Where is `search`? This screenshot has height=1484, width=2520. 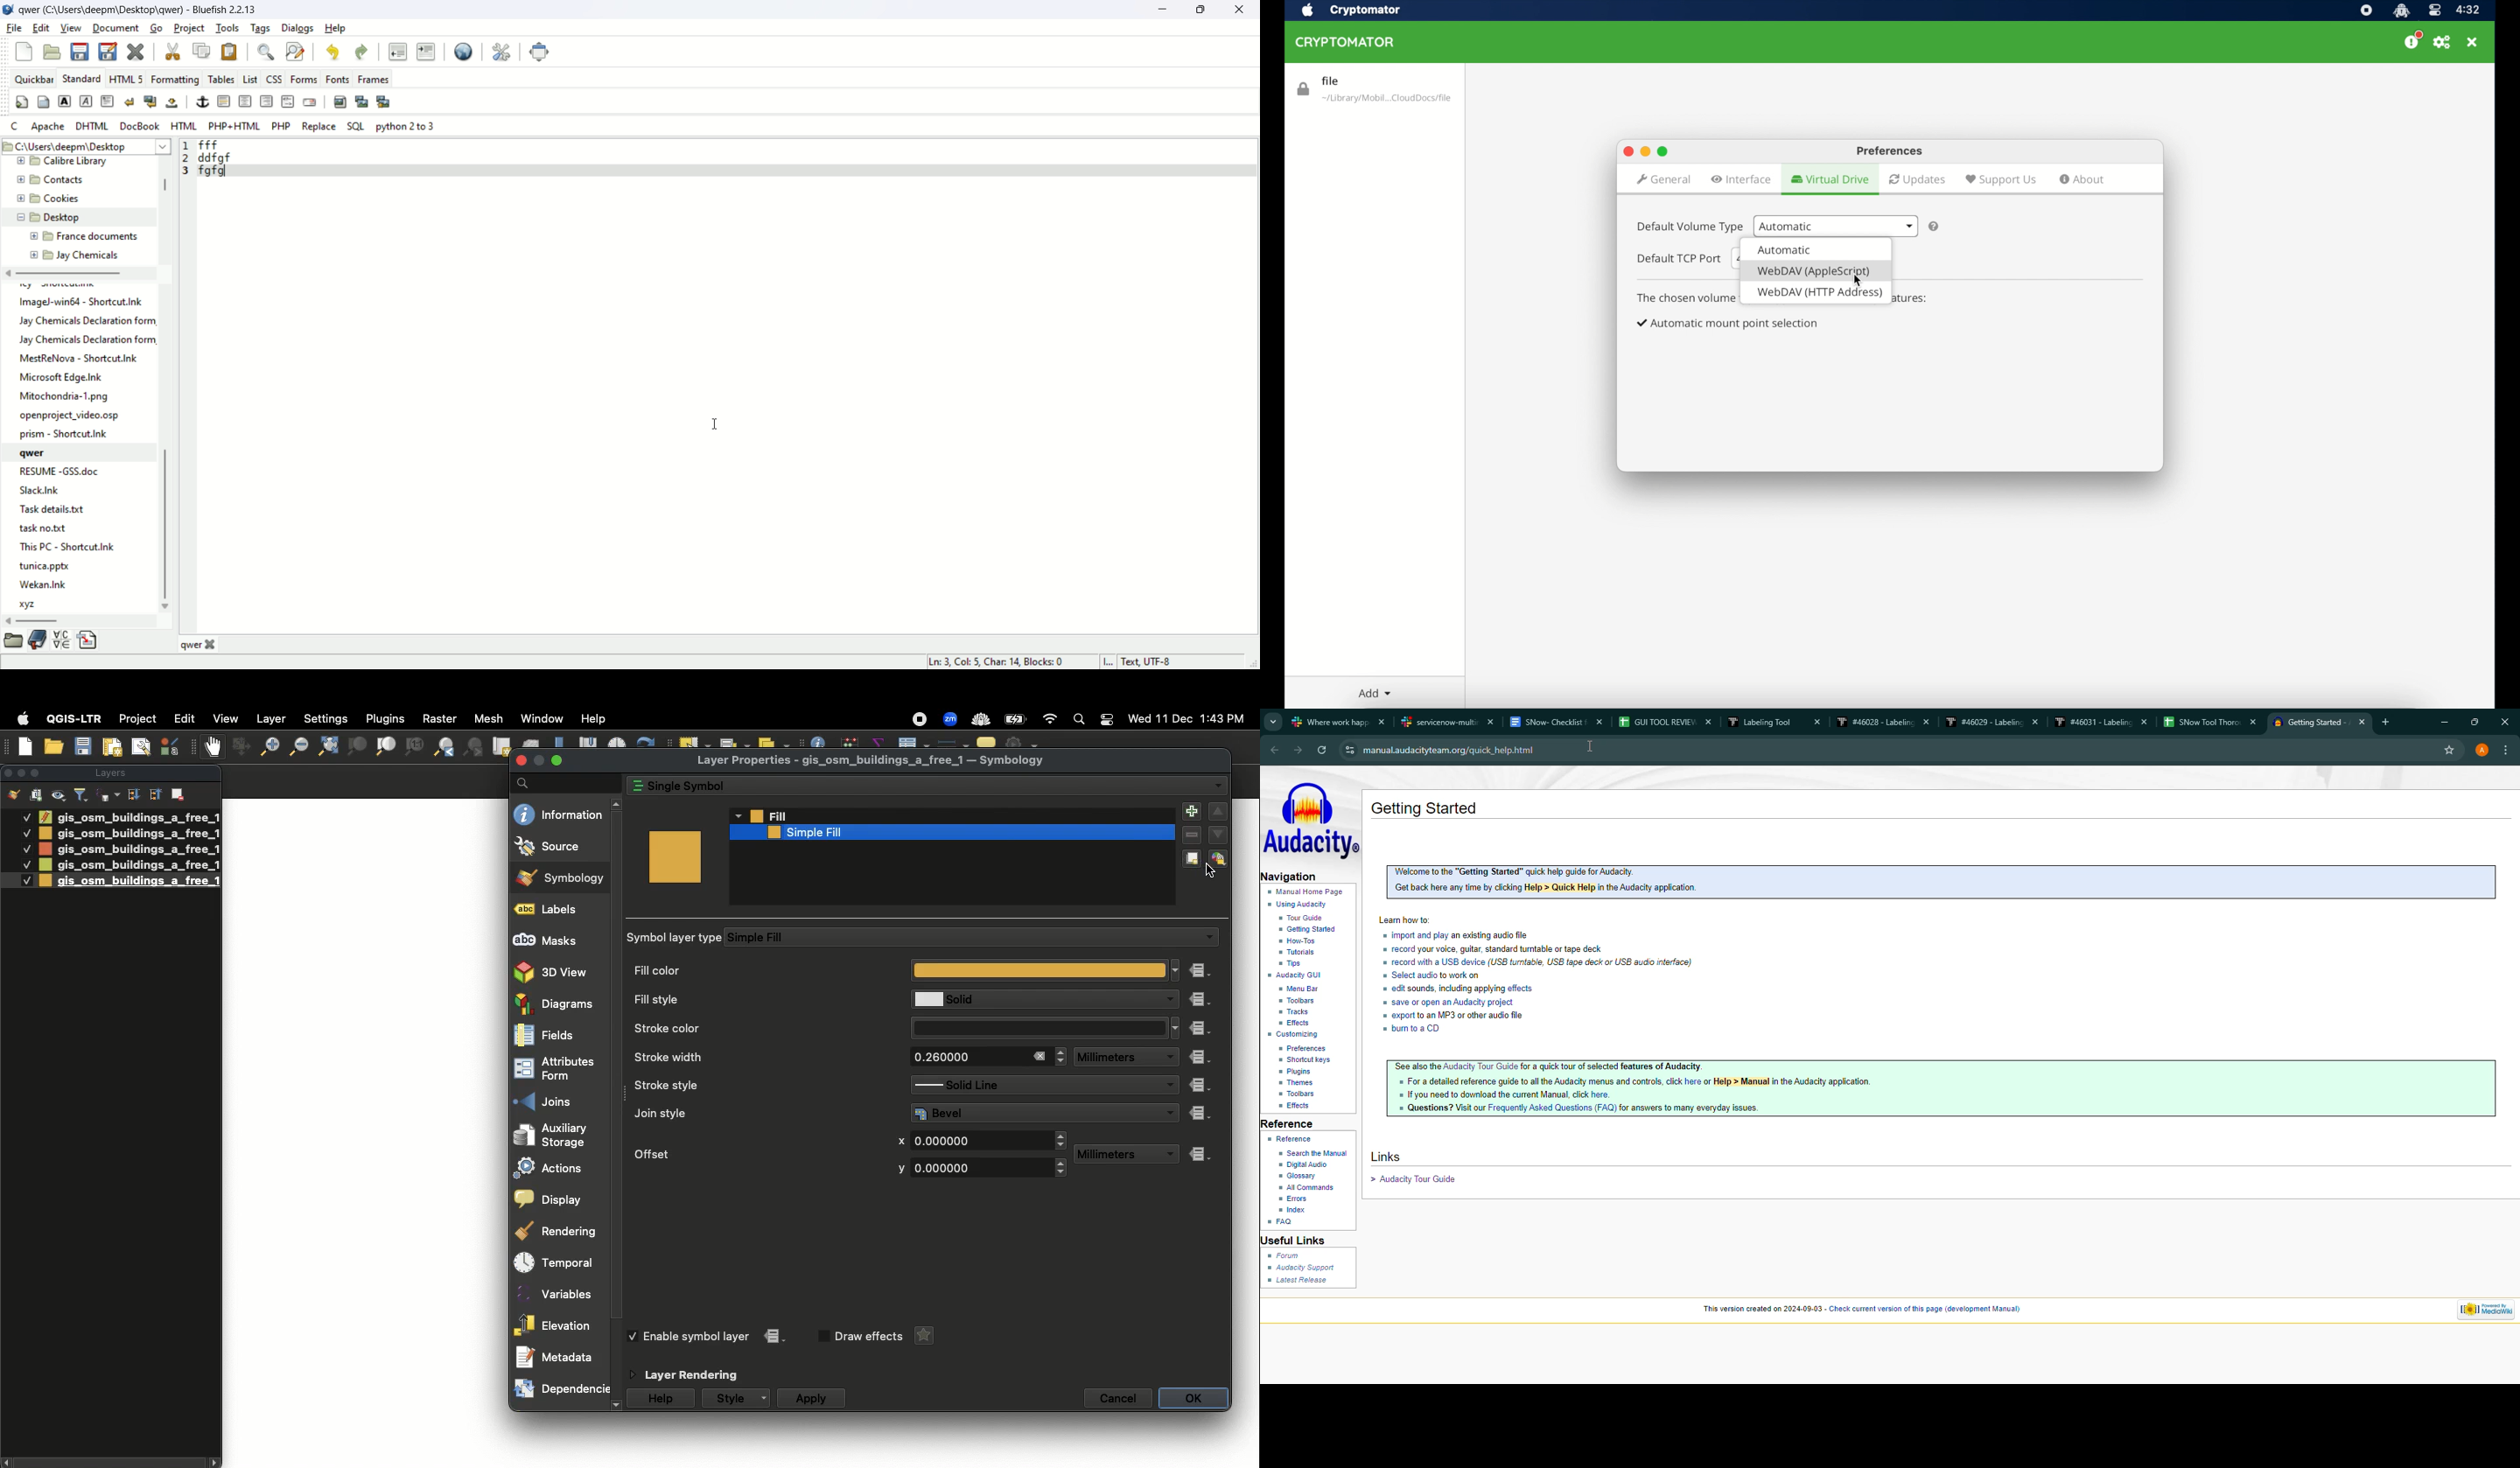
search is located at coordinates (1315, 1155).